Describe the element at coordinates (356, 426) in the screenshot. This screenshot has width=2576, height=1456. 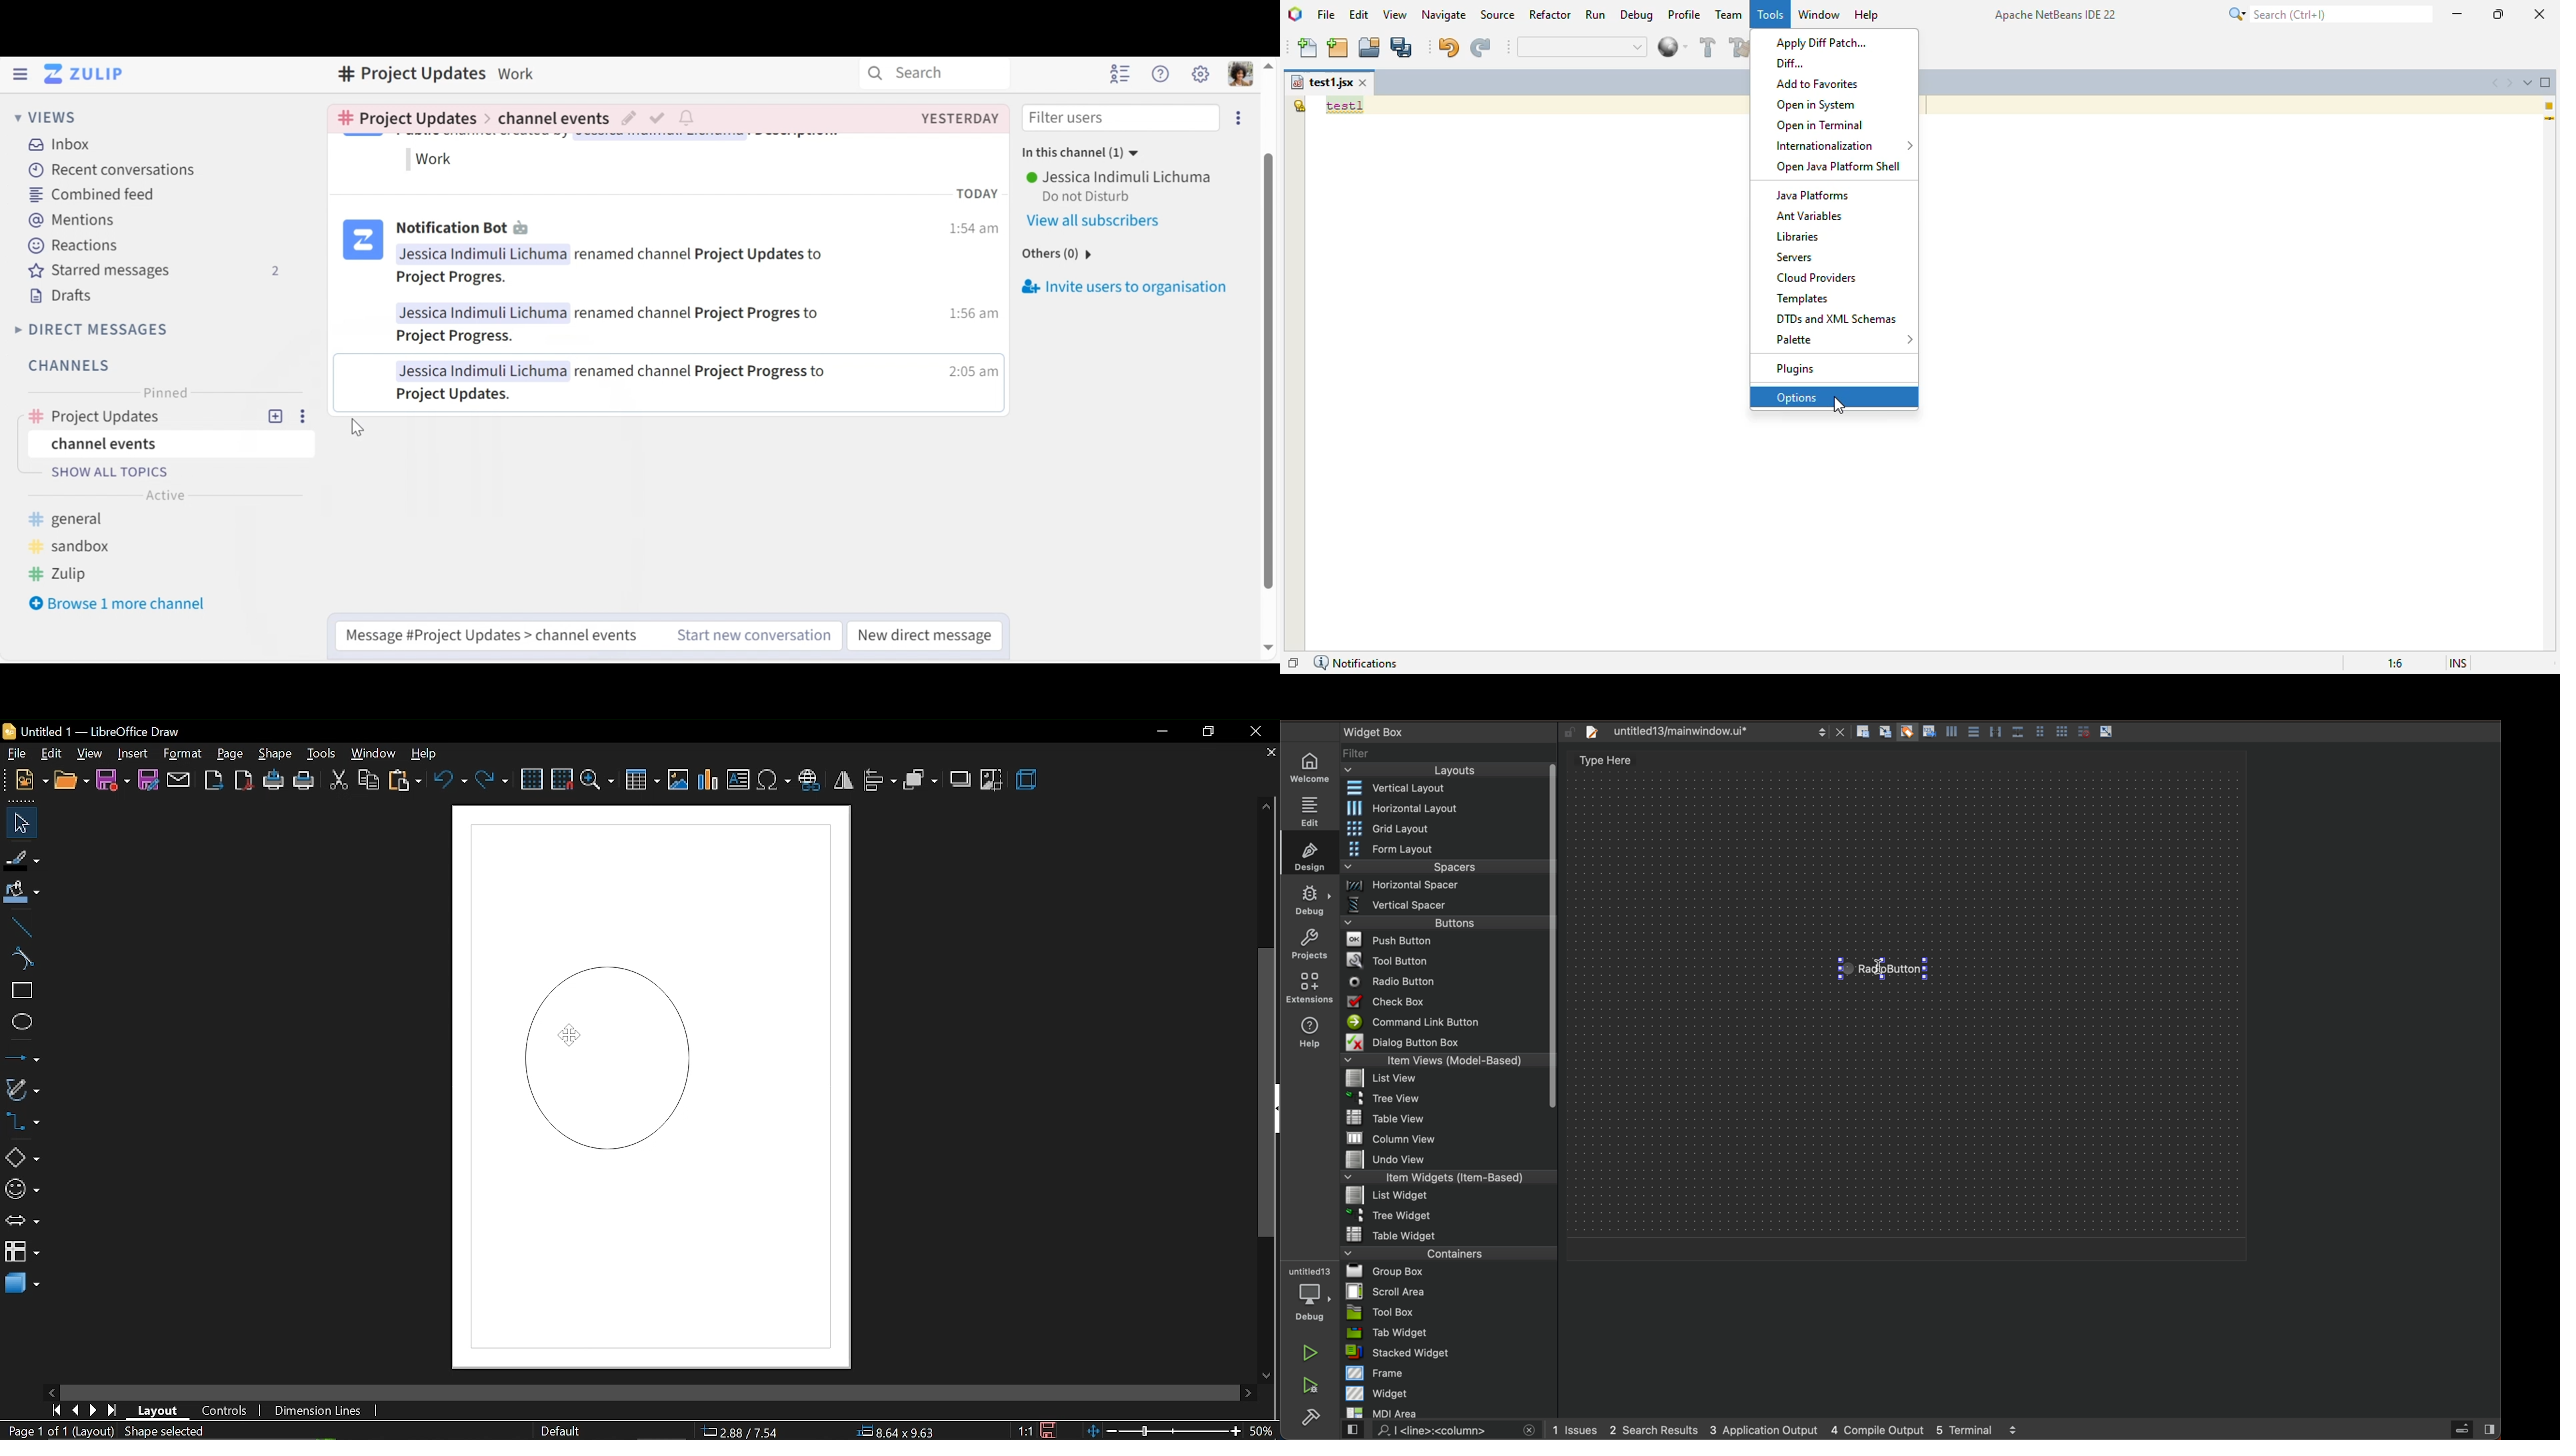
I see `cursor` at that location.